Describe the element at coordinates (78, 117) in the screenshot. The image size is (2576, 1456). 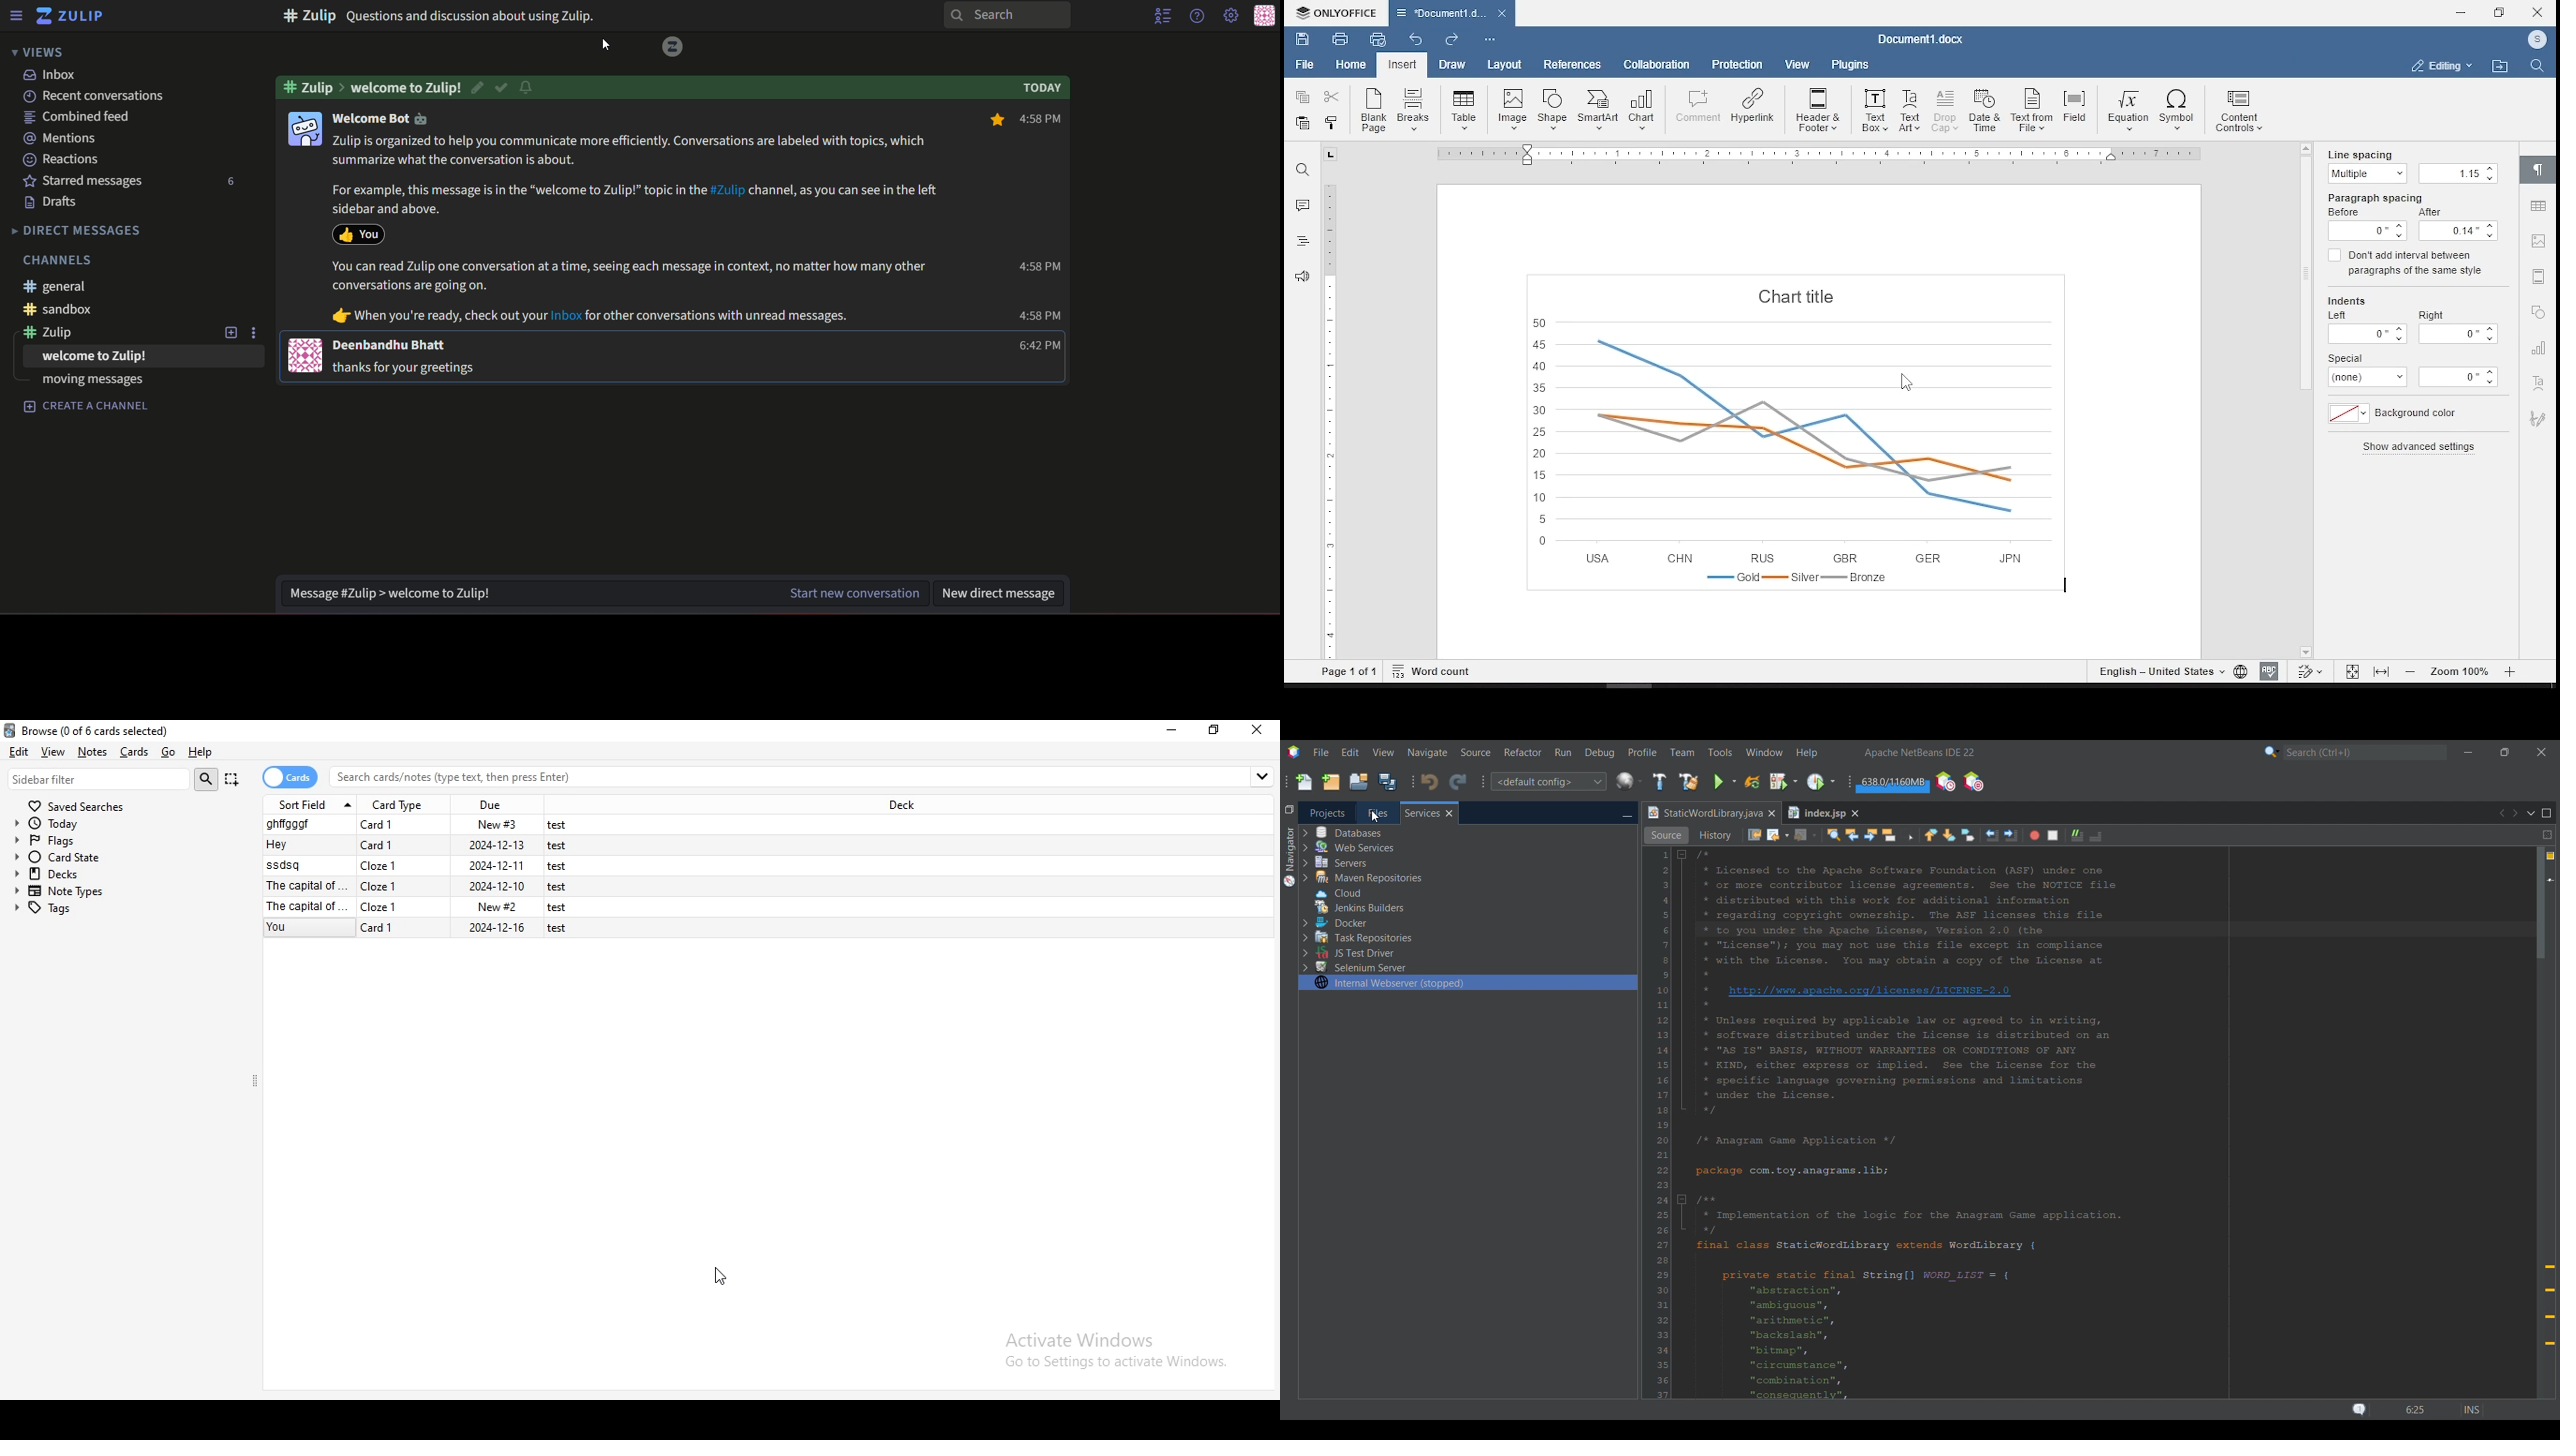
I see `combined feed` at that location.